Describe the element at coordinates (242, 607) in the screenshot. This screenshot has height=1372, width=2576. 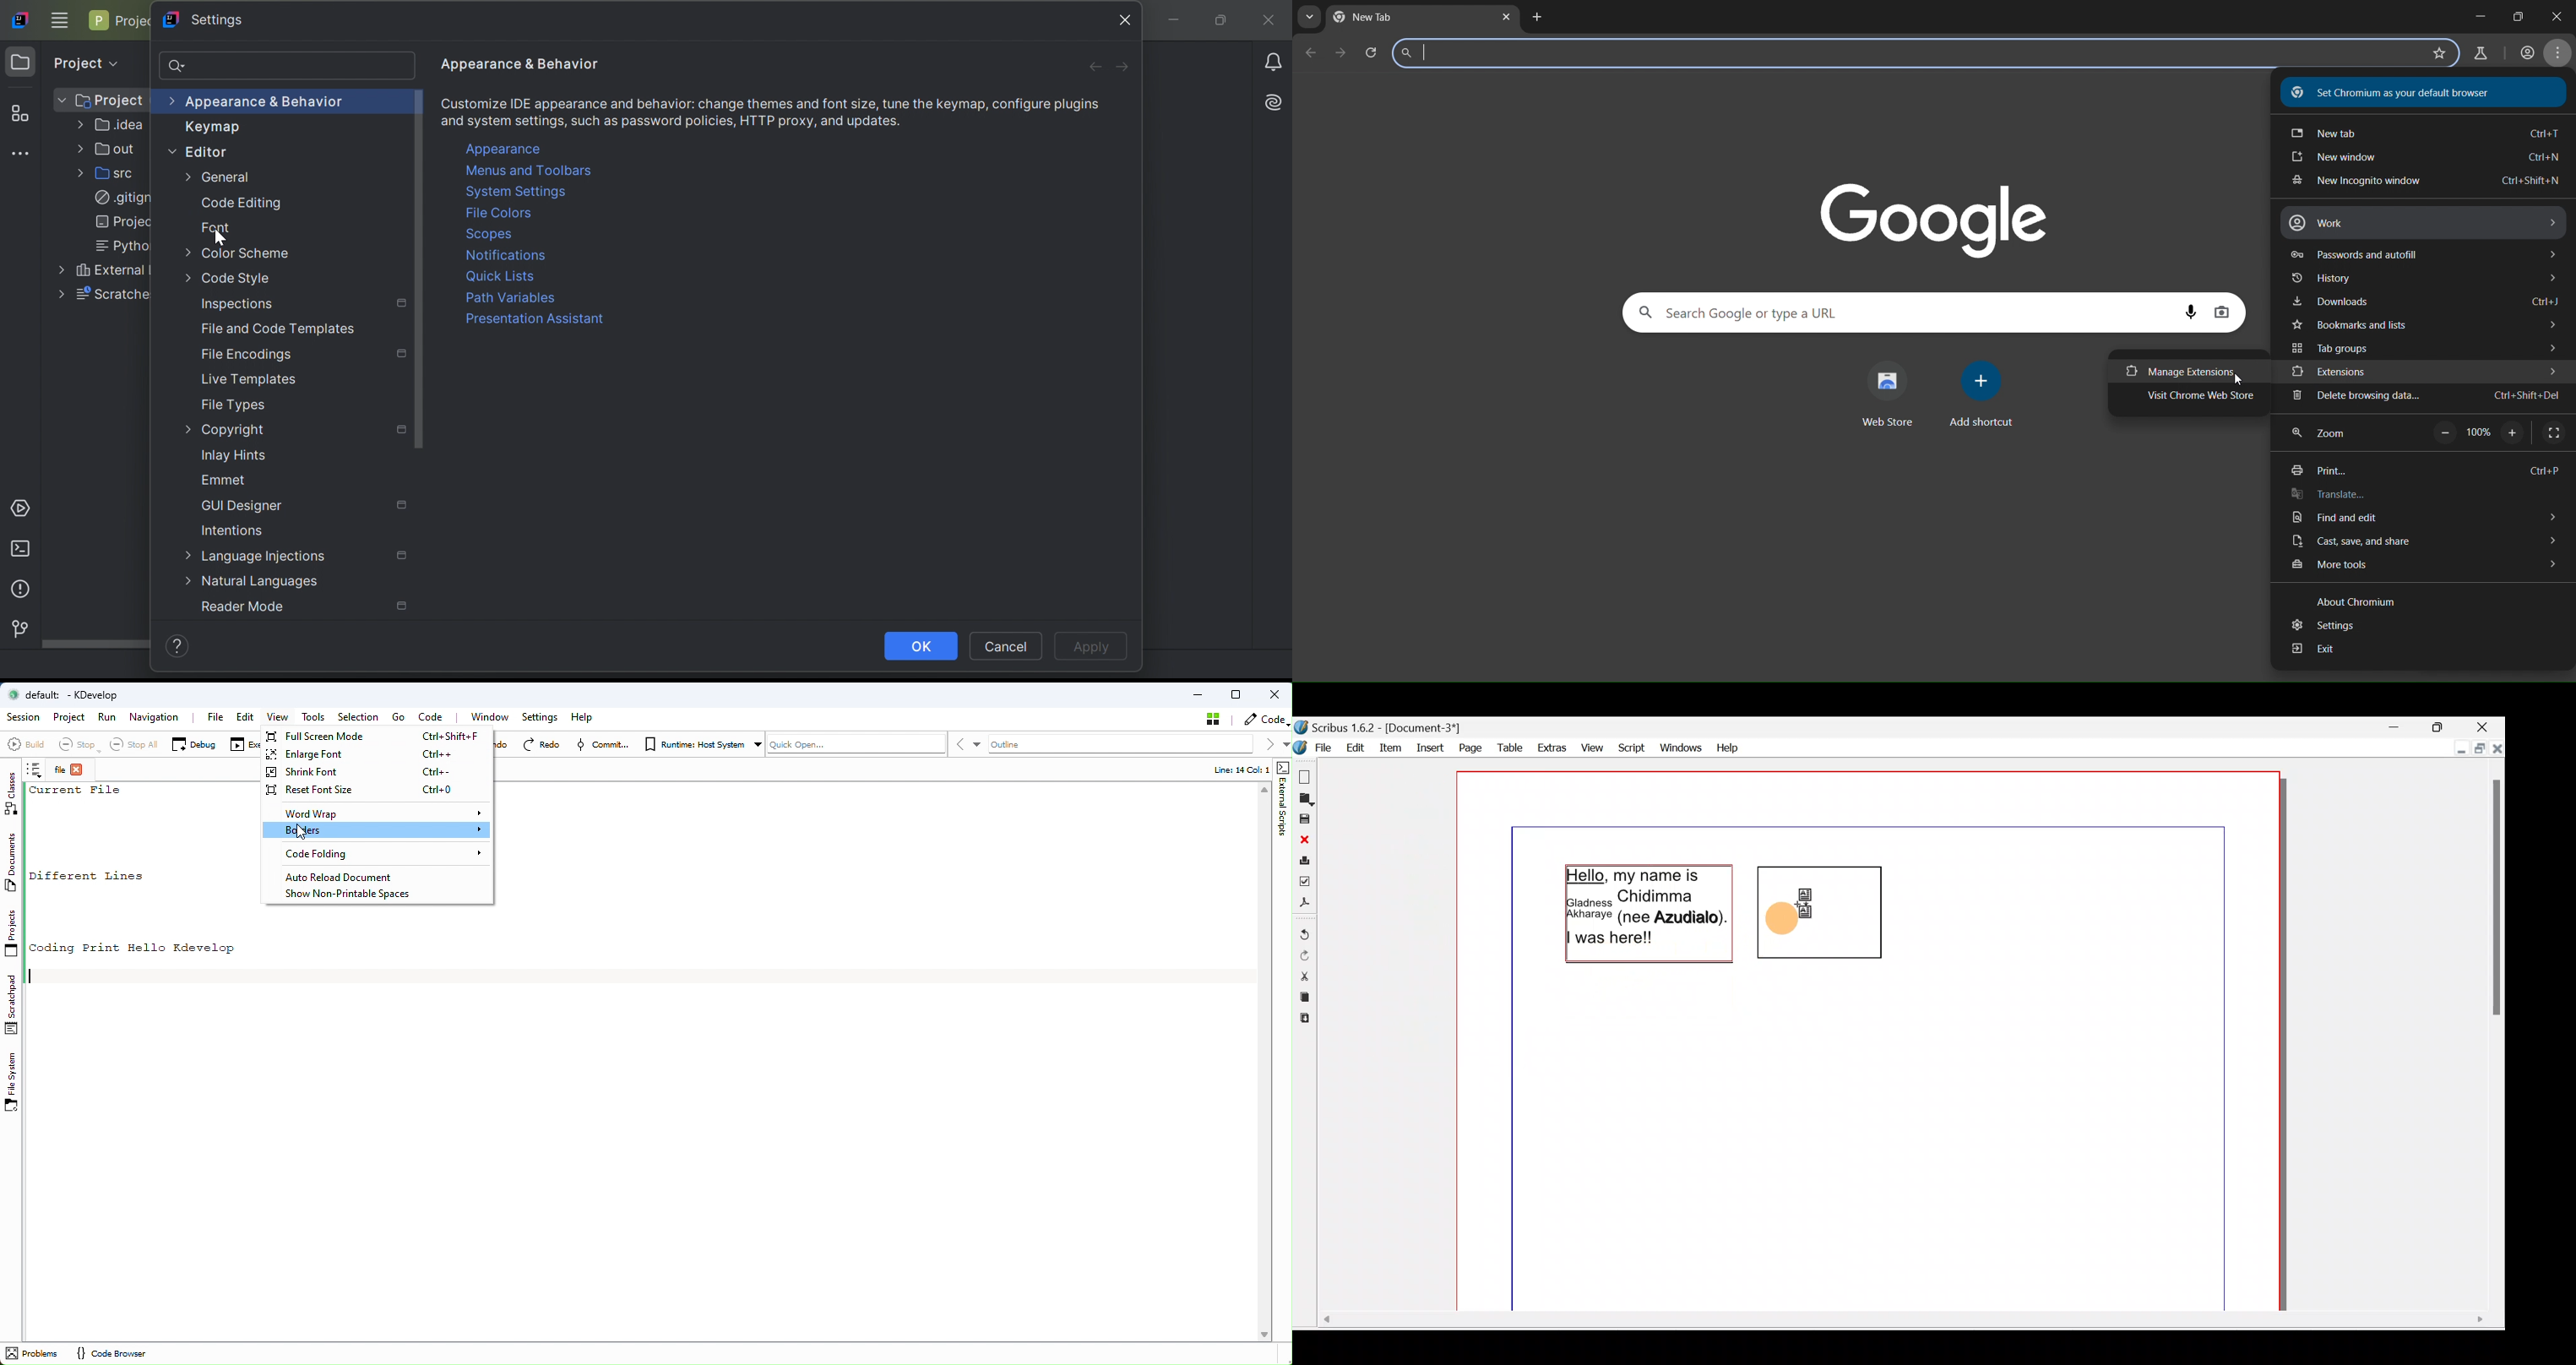
I see `Reader mode` at that location.